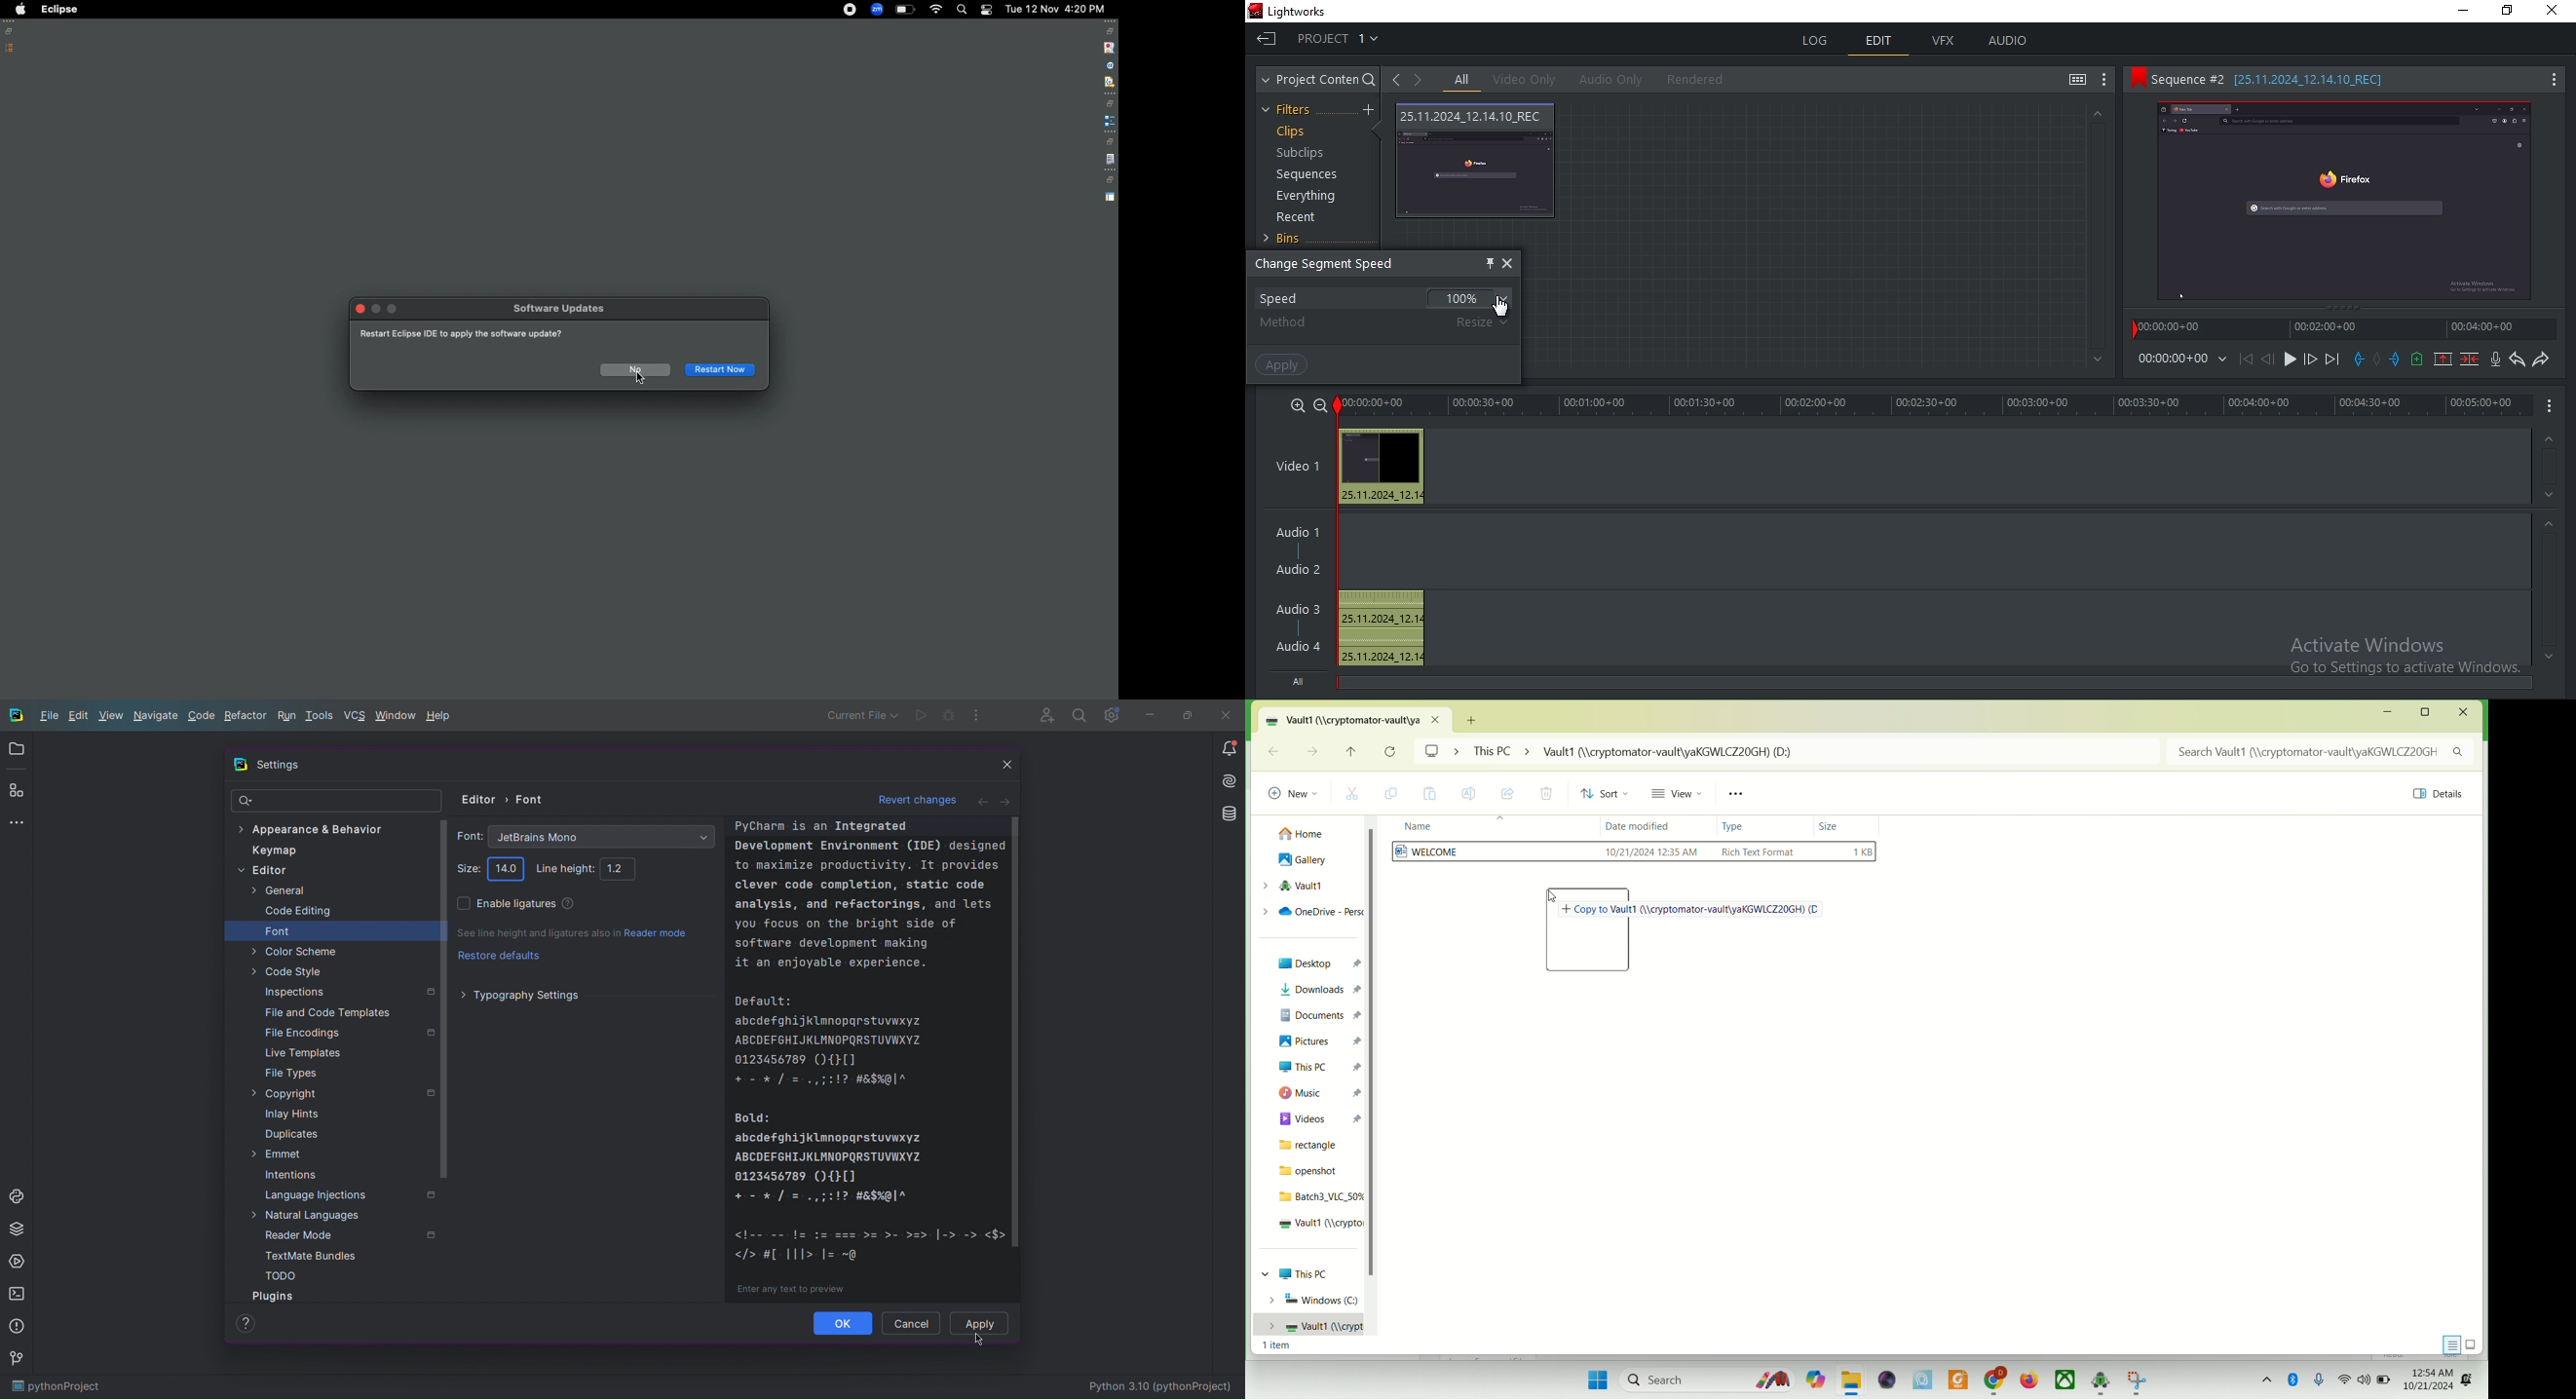 The width and height of the screenshot is (2576, 1400). Describe the element at coordinates (1485, 321) in the screenshot. I see `resize` at that location.